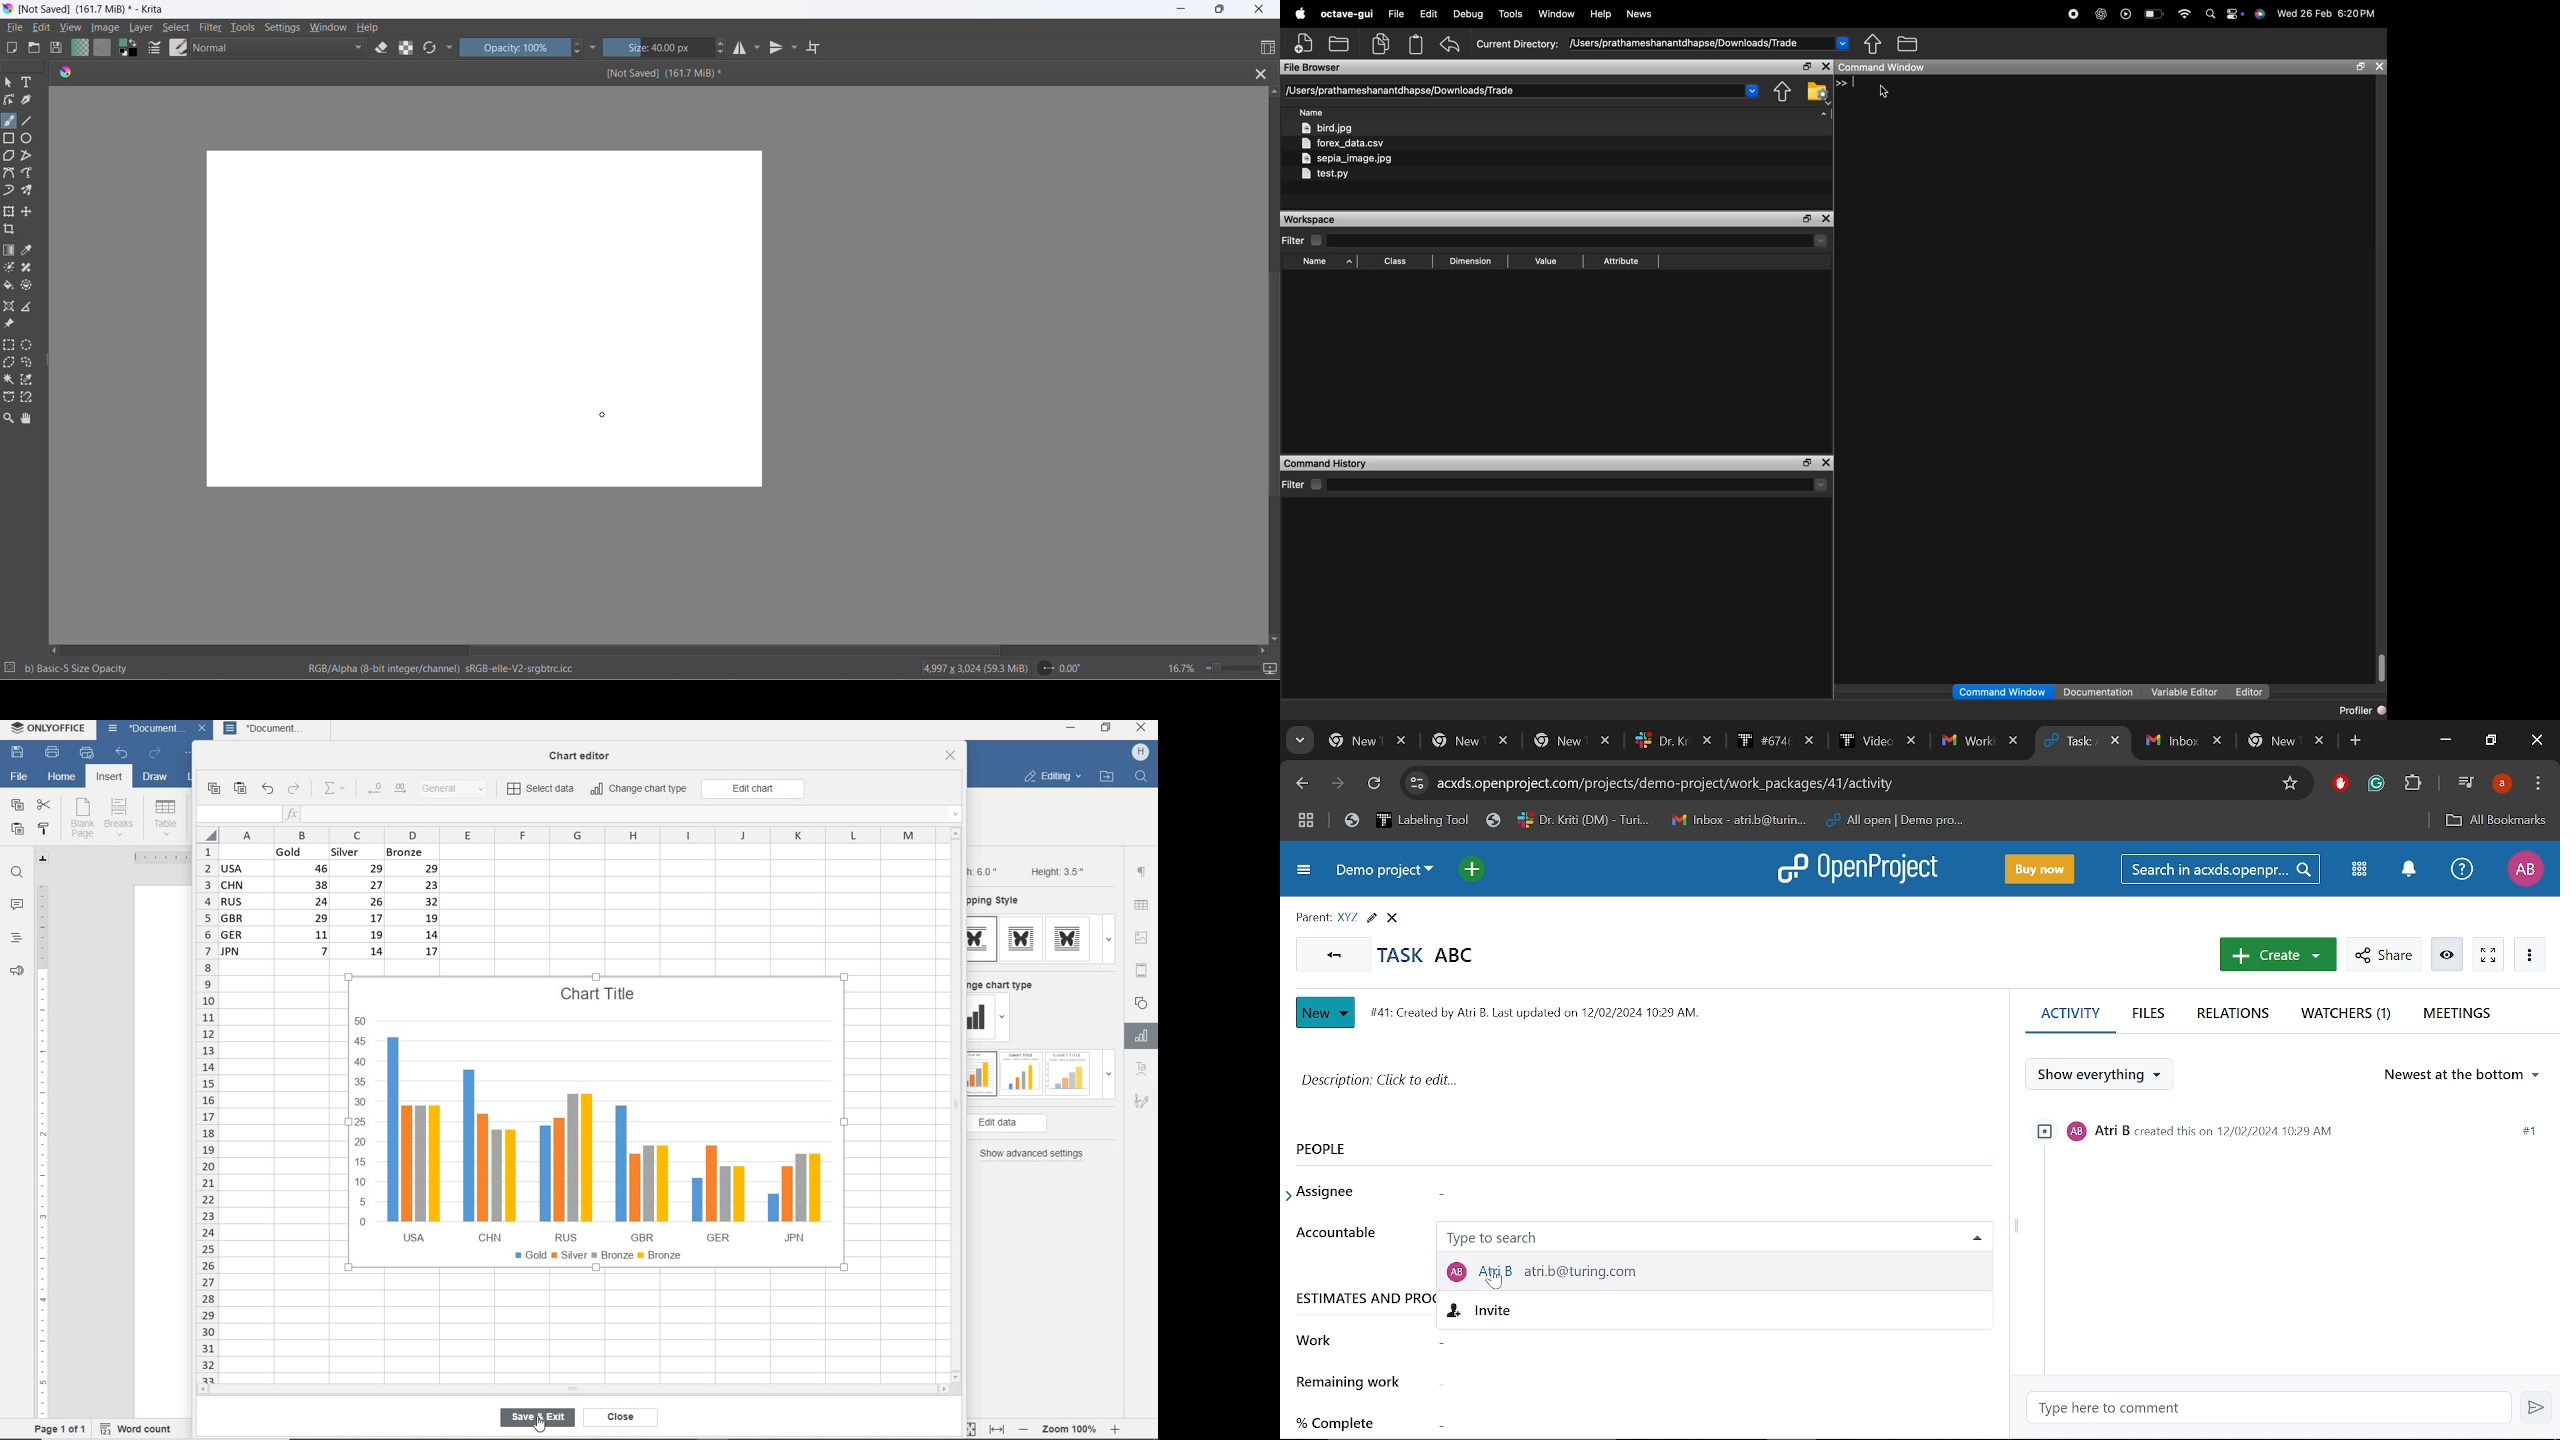 This screenshot has width=2576, height=1456. Describe the element at coordinates (2154, 14) in the screenshot. I see `battery` at that location.